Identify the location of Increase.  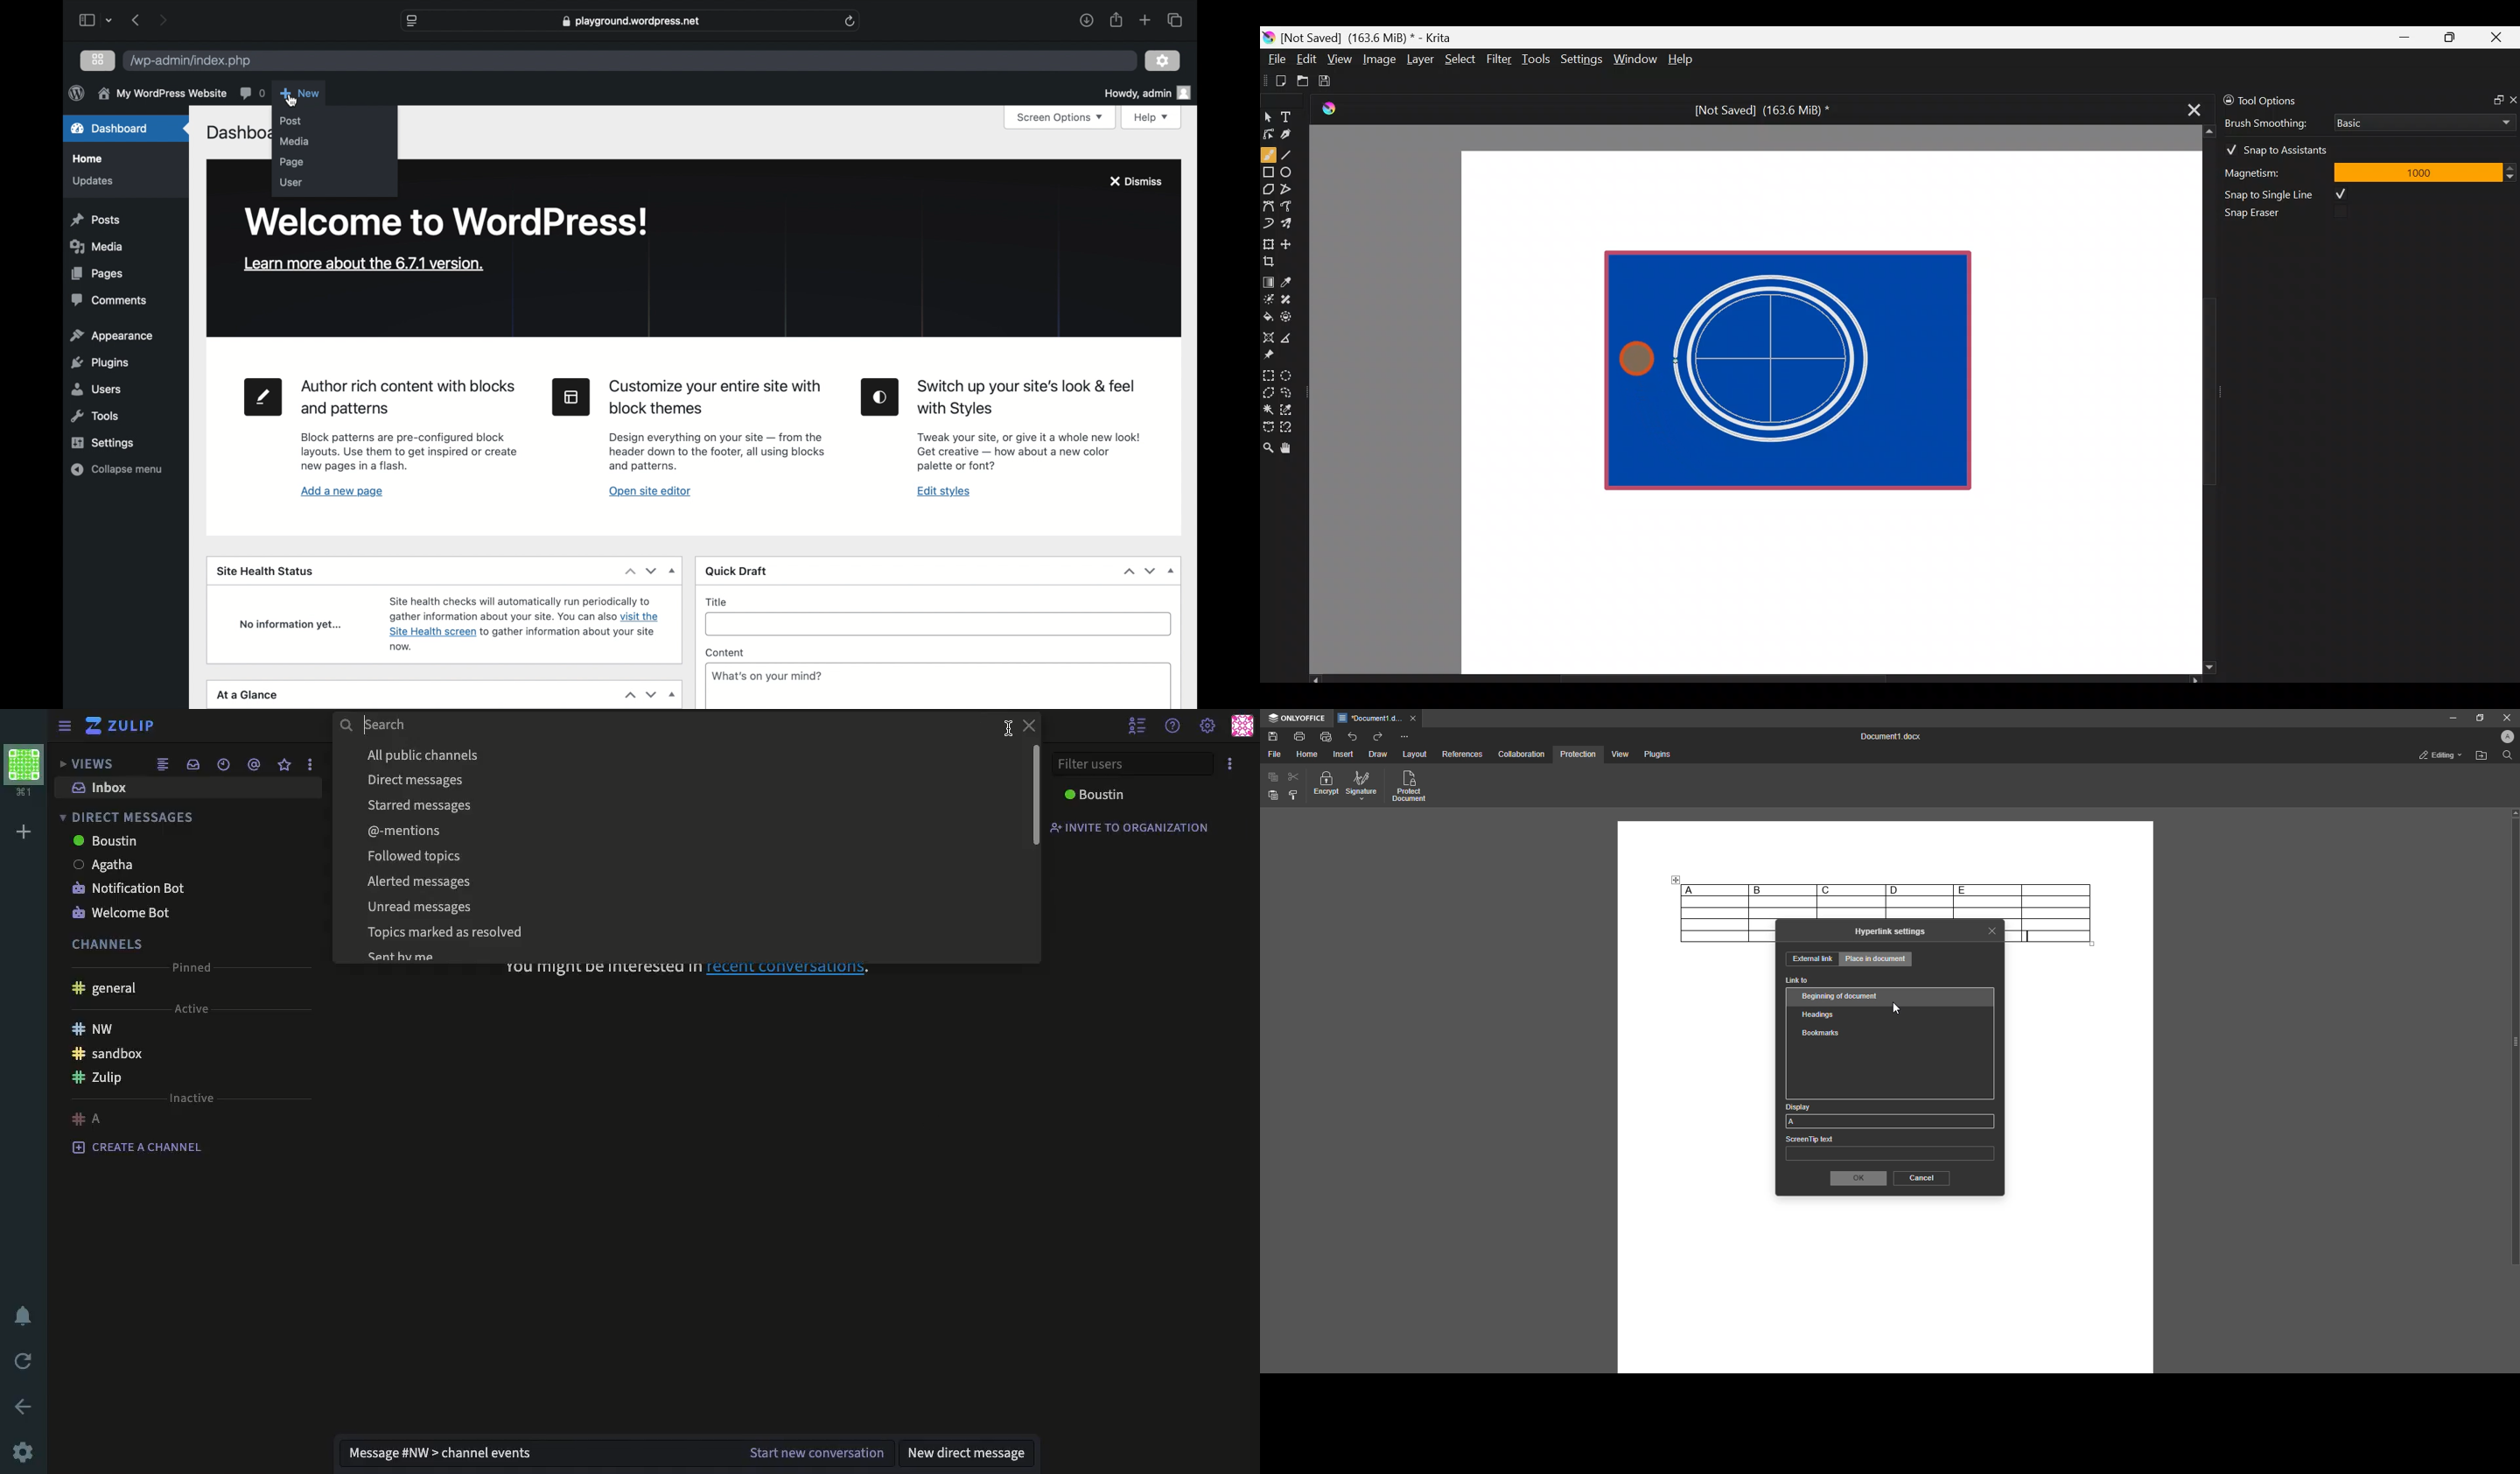
(2512, 167).